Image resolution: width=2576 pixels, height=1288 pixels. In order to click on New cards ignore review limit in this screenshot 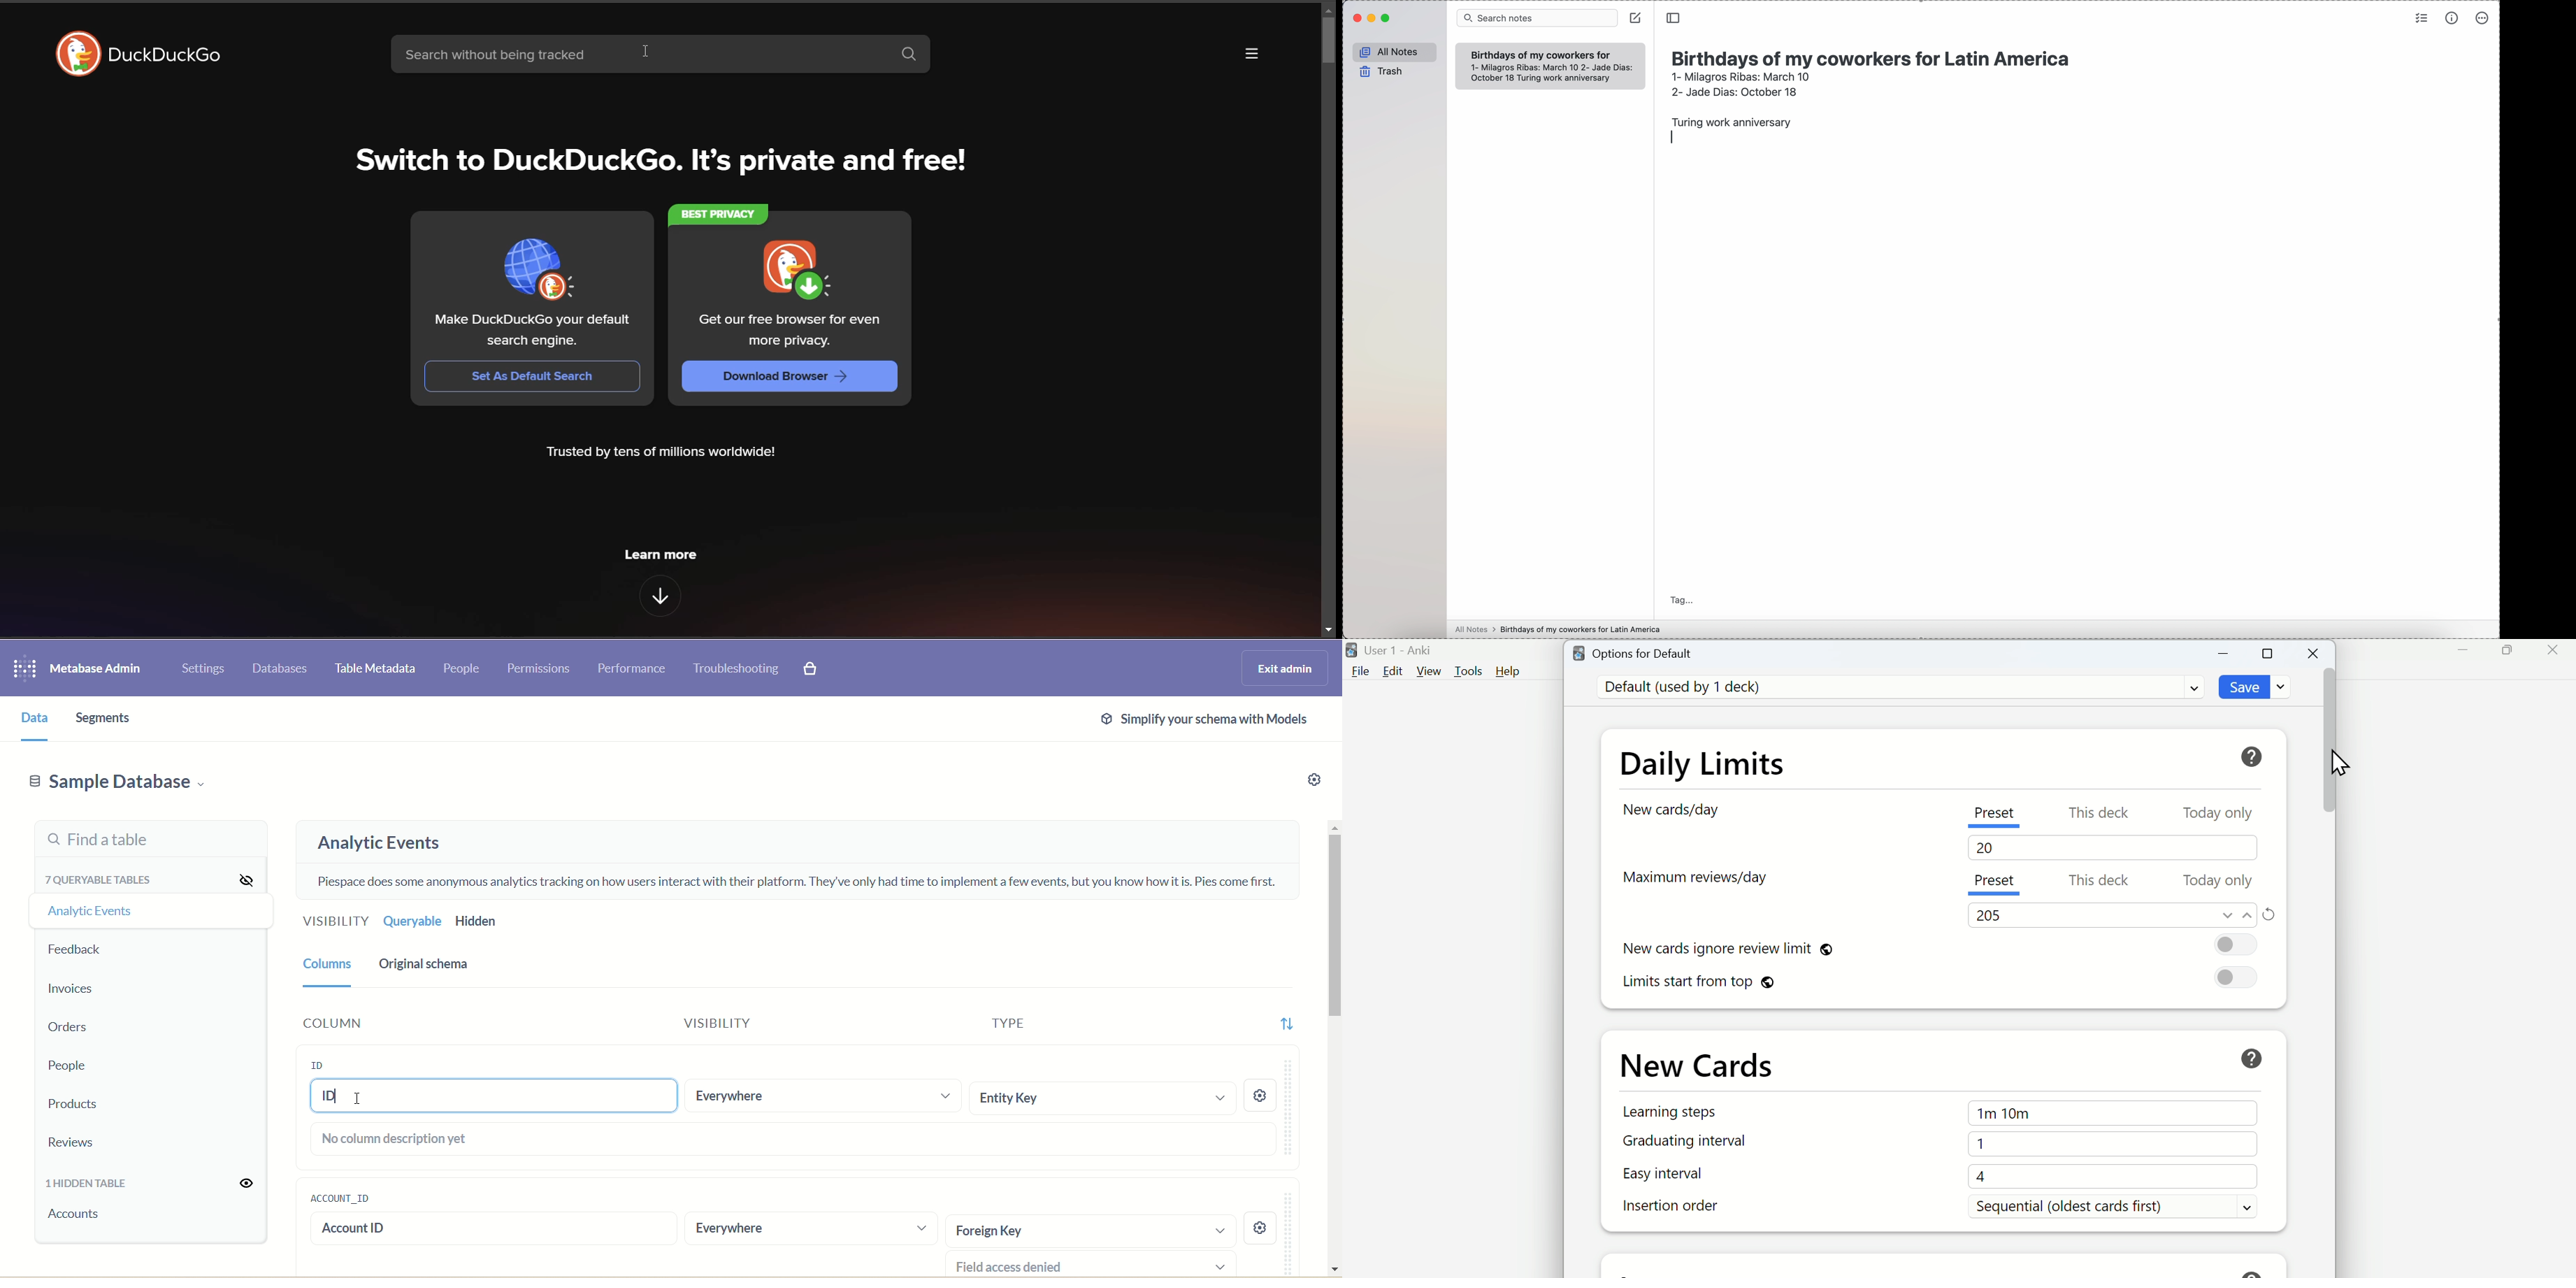, I will do `click(1944, 945)`.